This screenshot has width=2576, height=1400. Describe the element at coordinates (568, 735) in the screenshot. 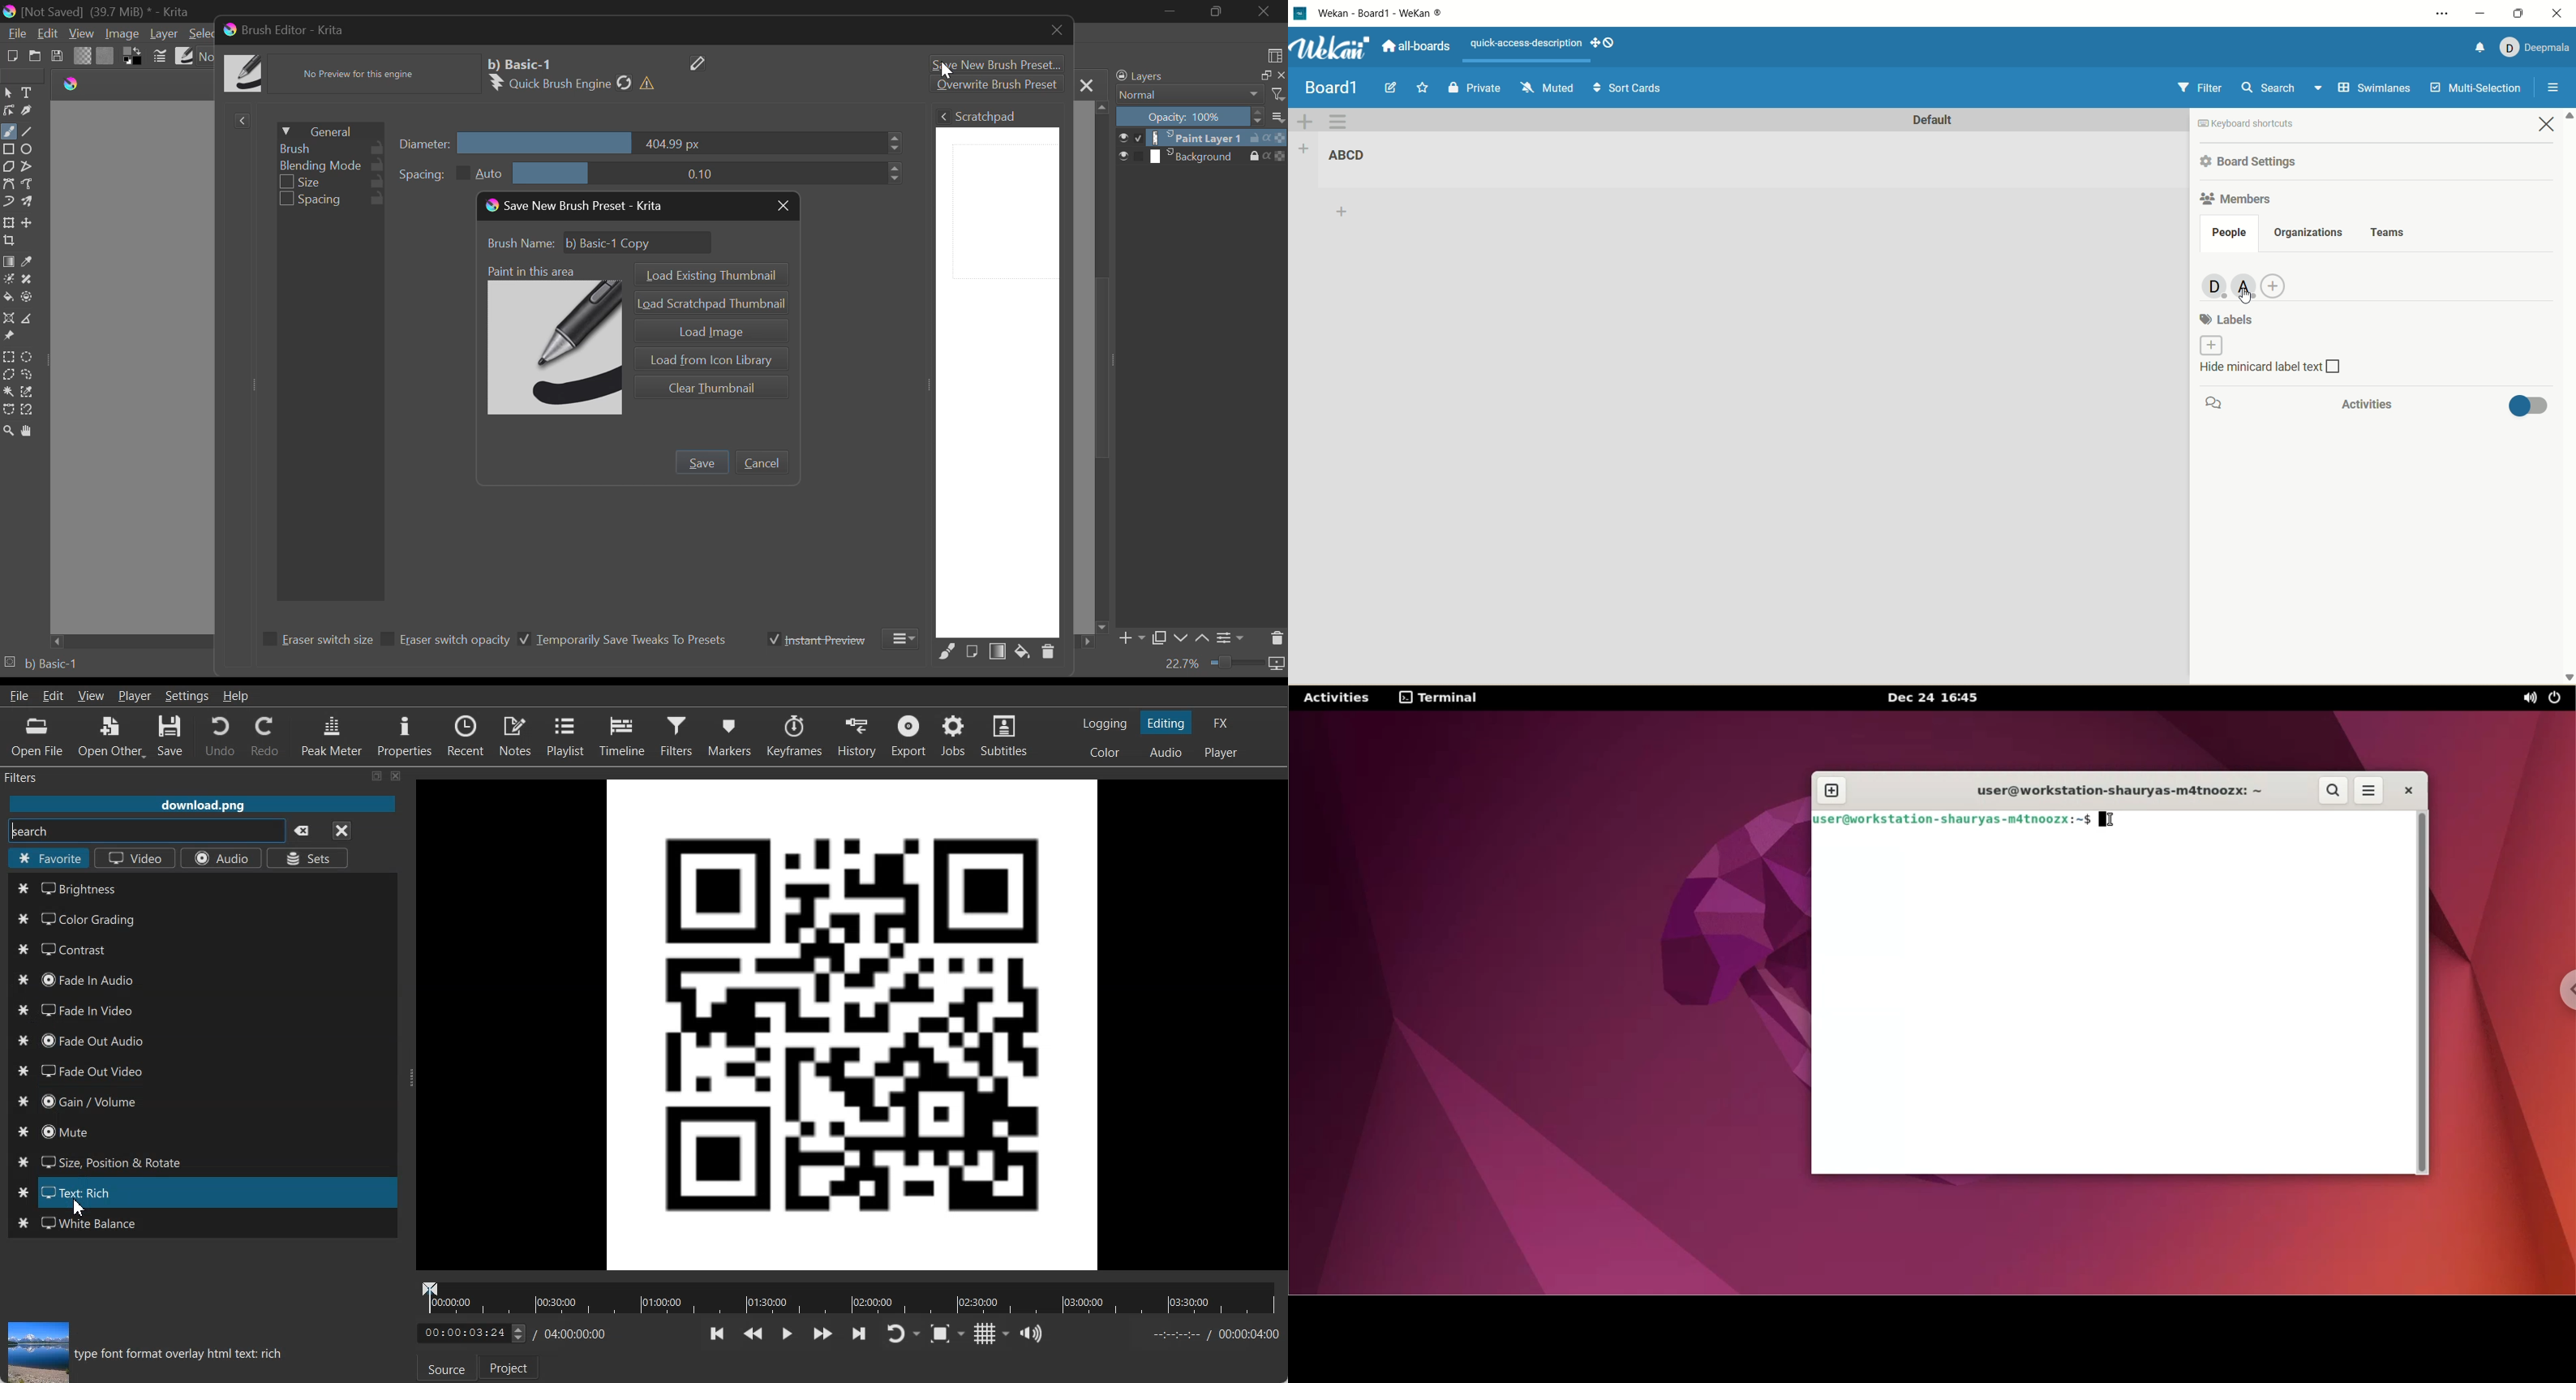

I see `Playlist` at that location.